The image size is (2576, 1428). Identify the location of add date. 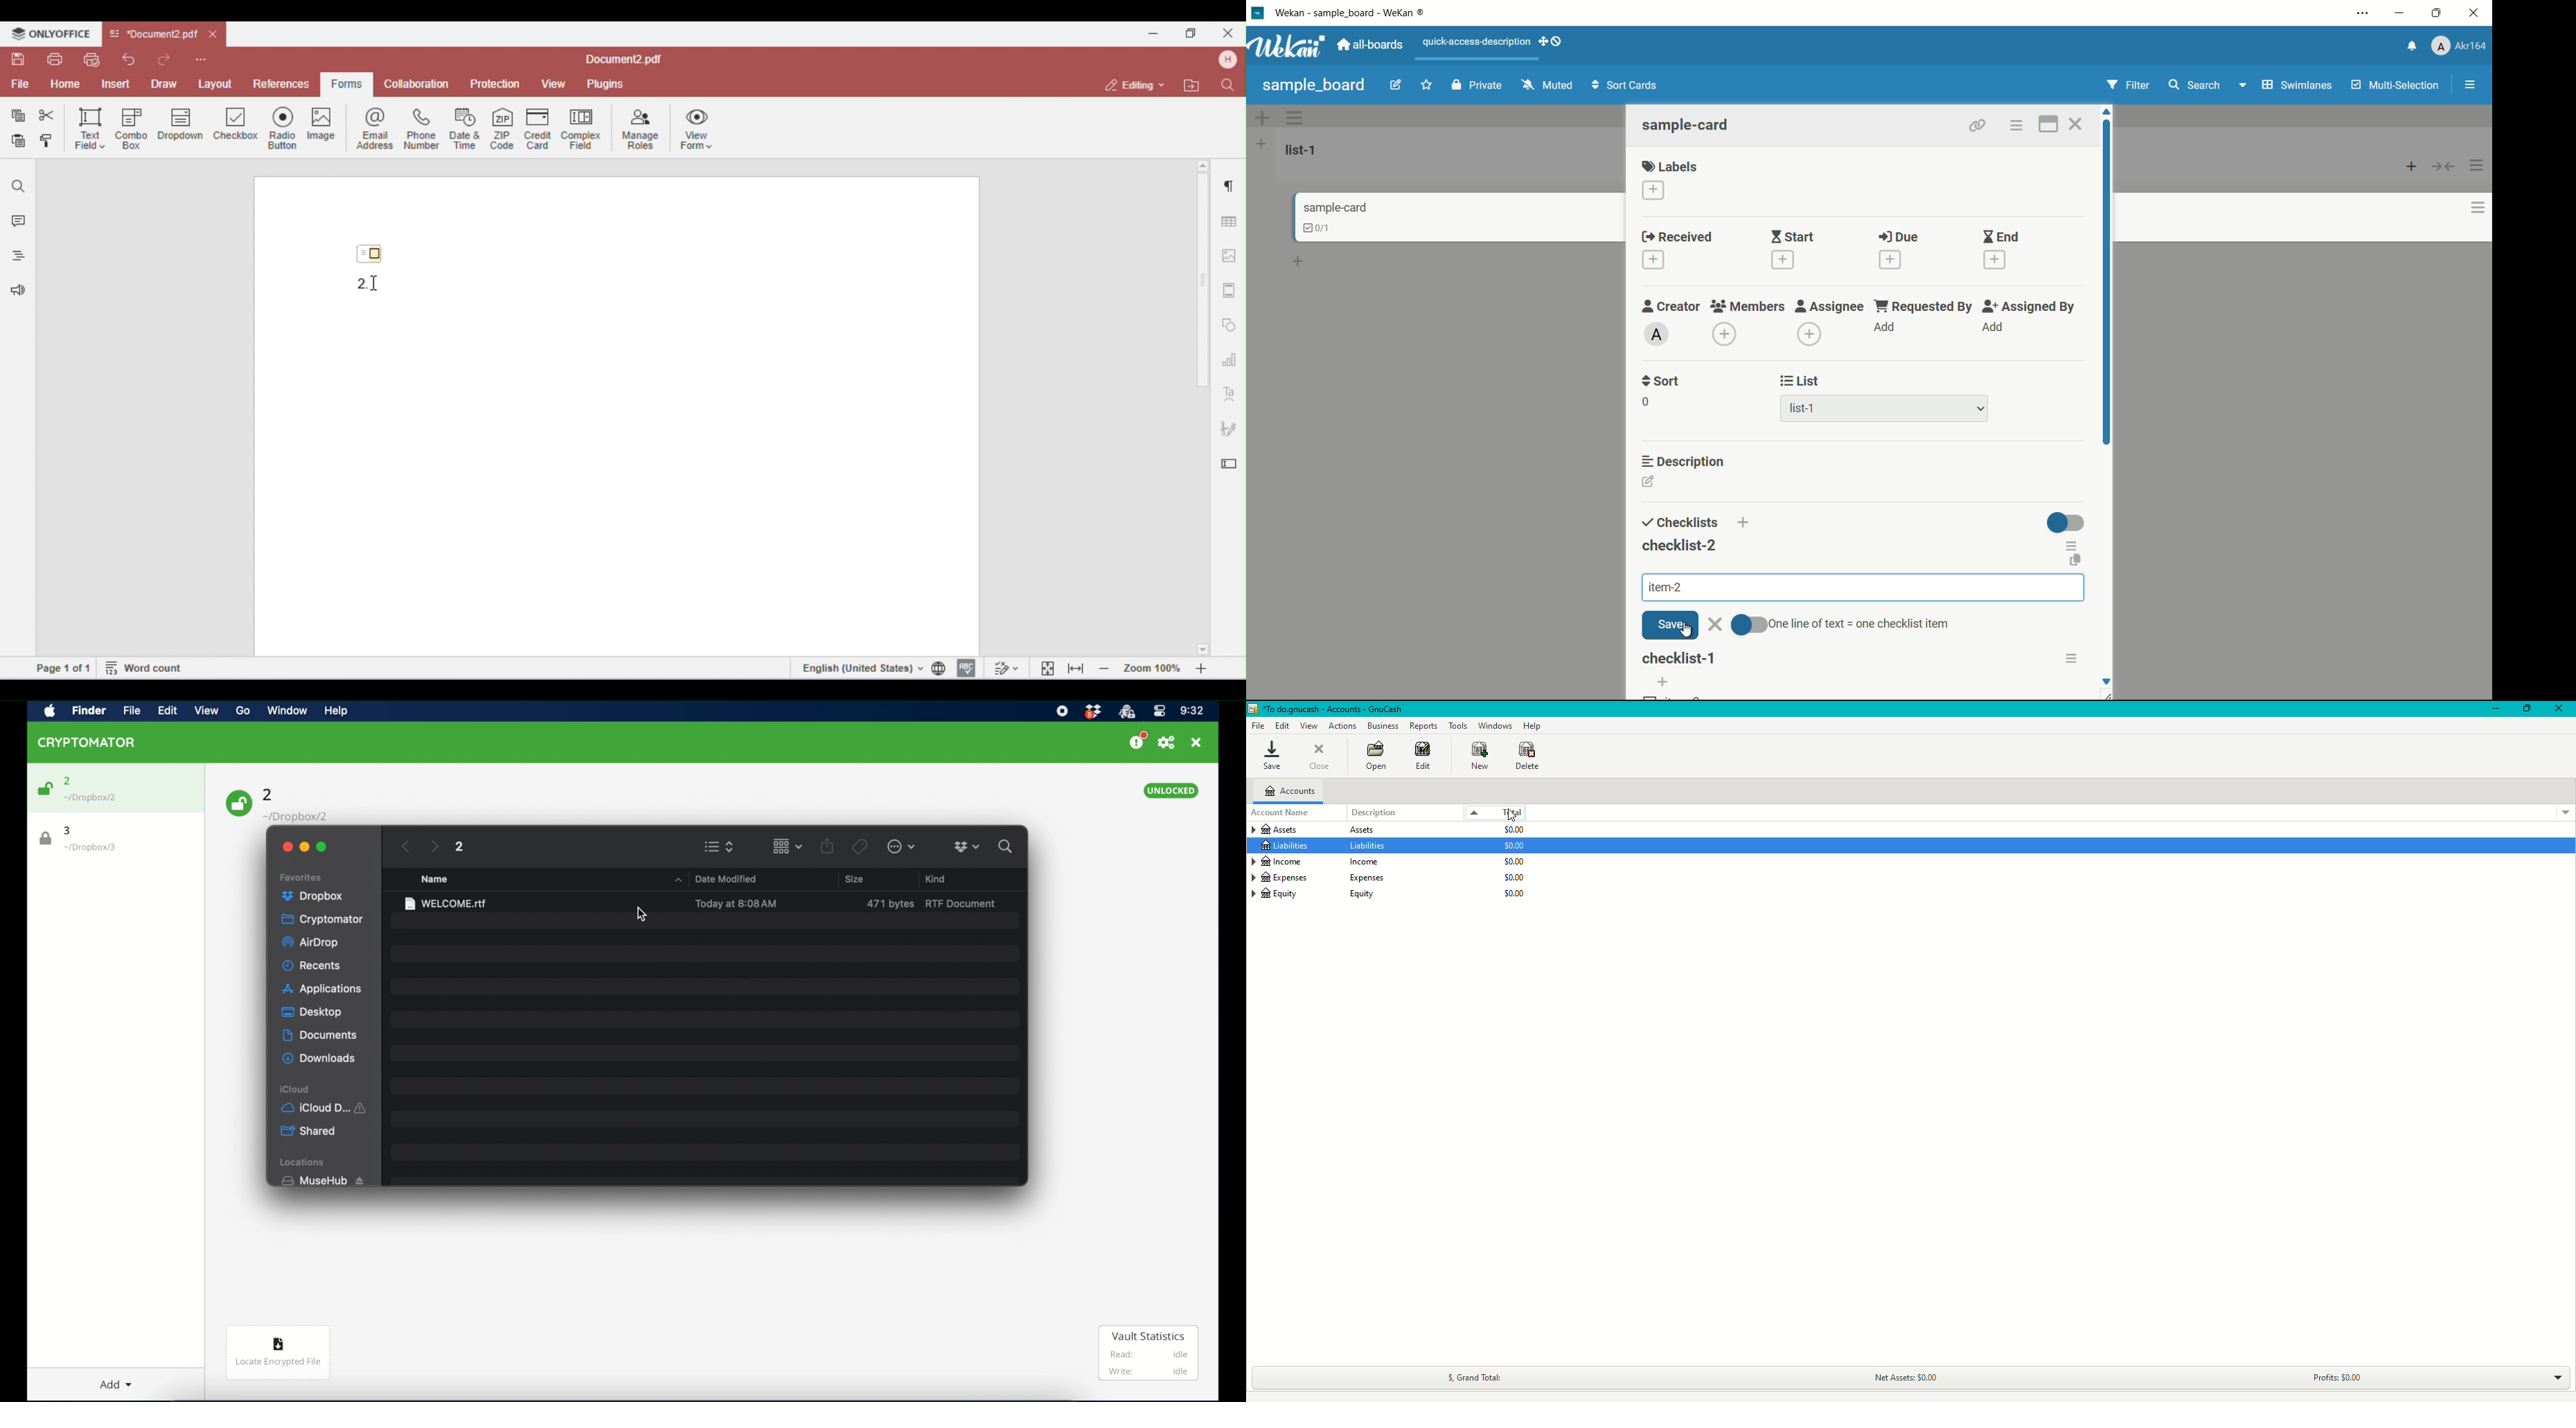
(1995, 260).